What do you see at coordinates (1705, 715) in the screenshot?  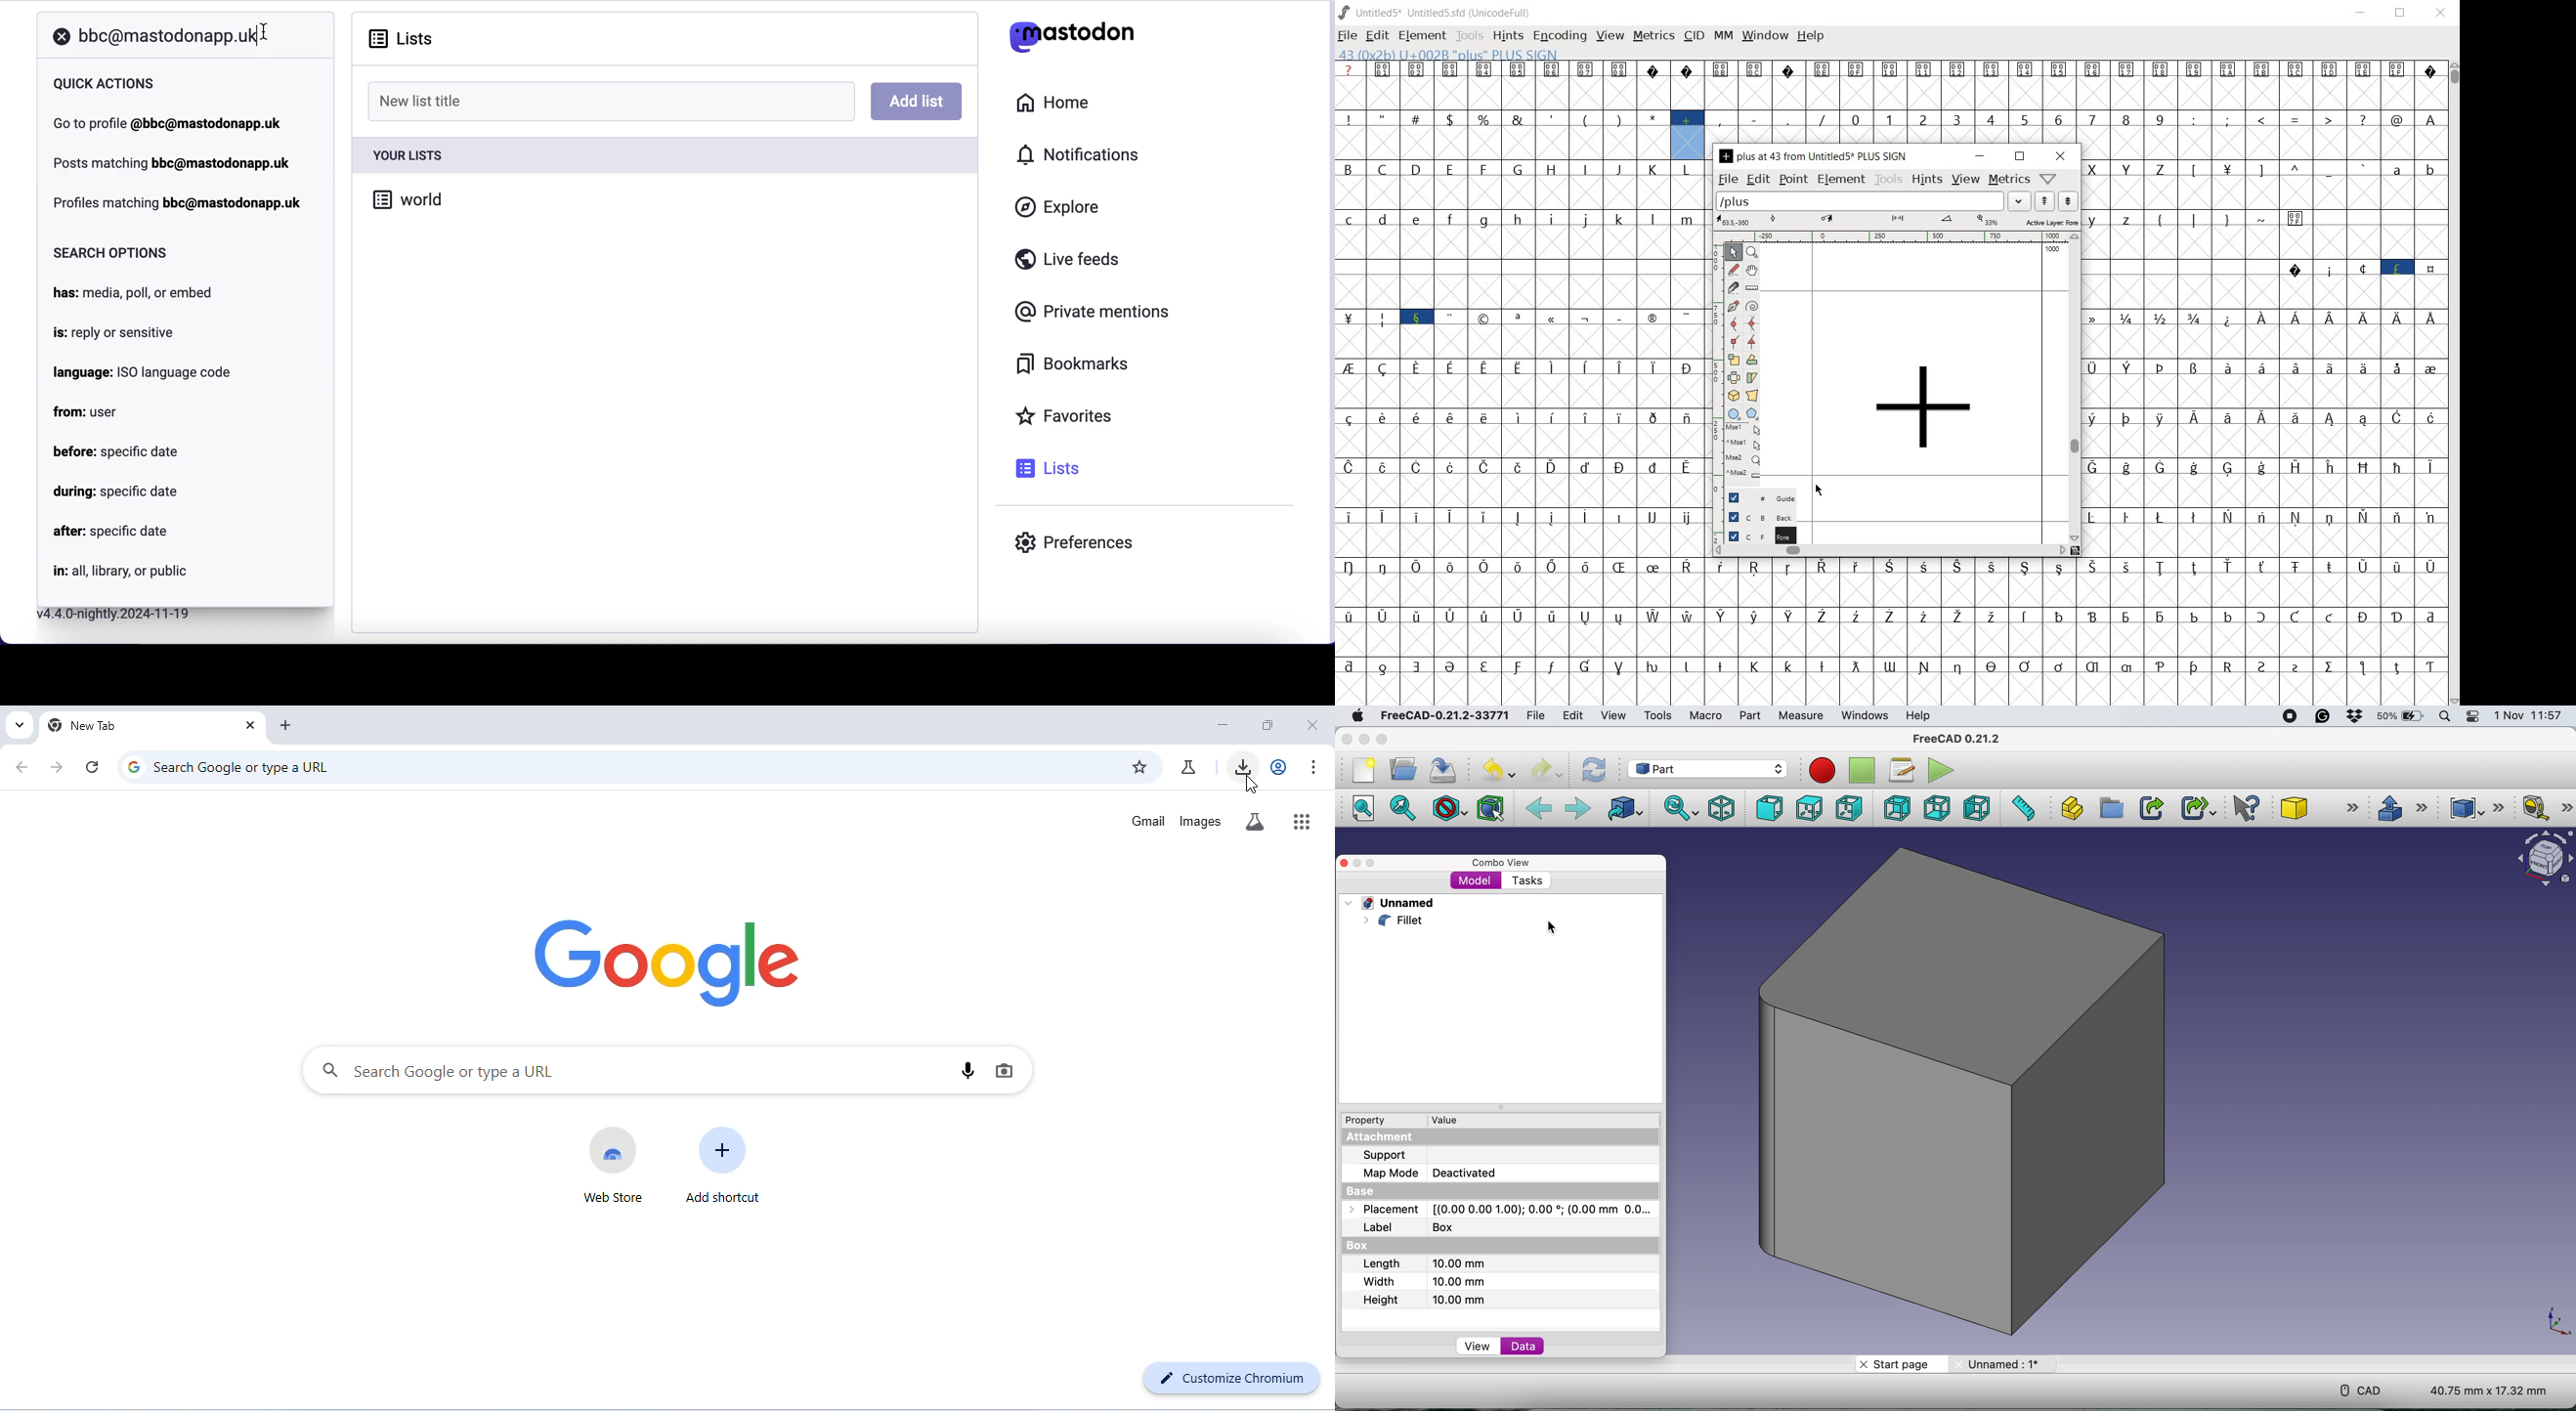 I see `macro` at bounding box center [1705, 715].